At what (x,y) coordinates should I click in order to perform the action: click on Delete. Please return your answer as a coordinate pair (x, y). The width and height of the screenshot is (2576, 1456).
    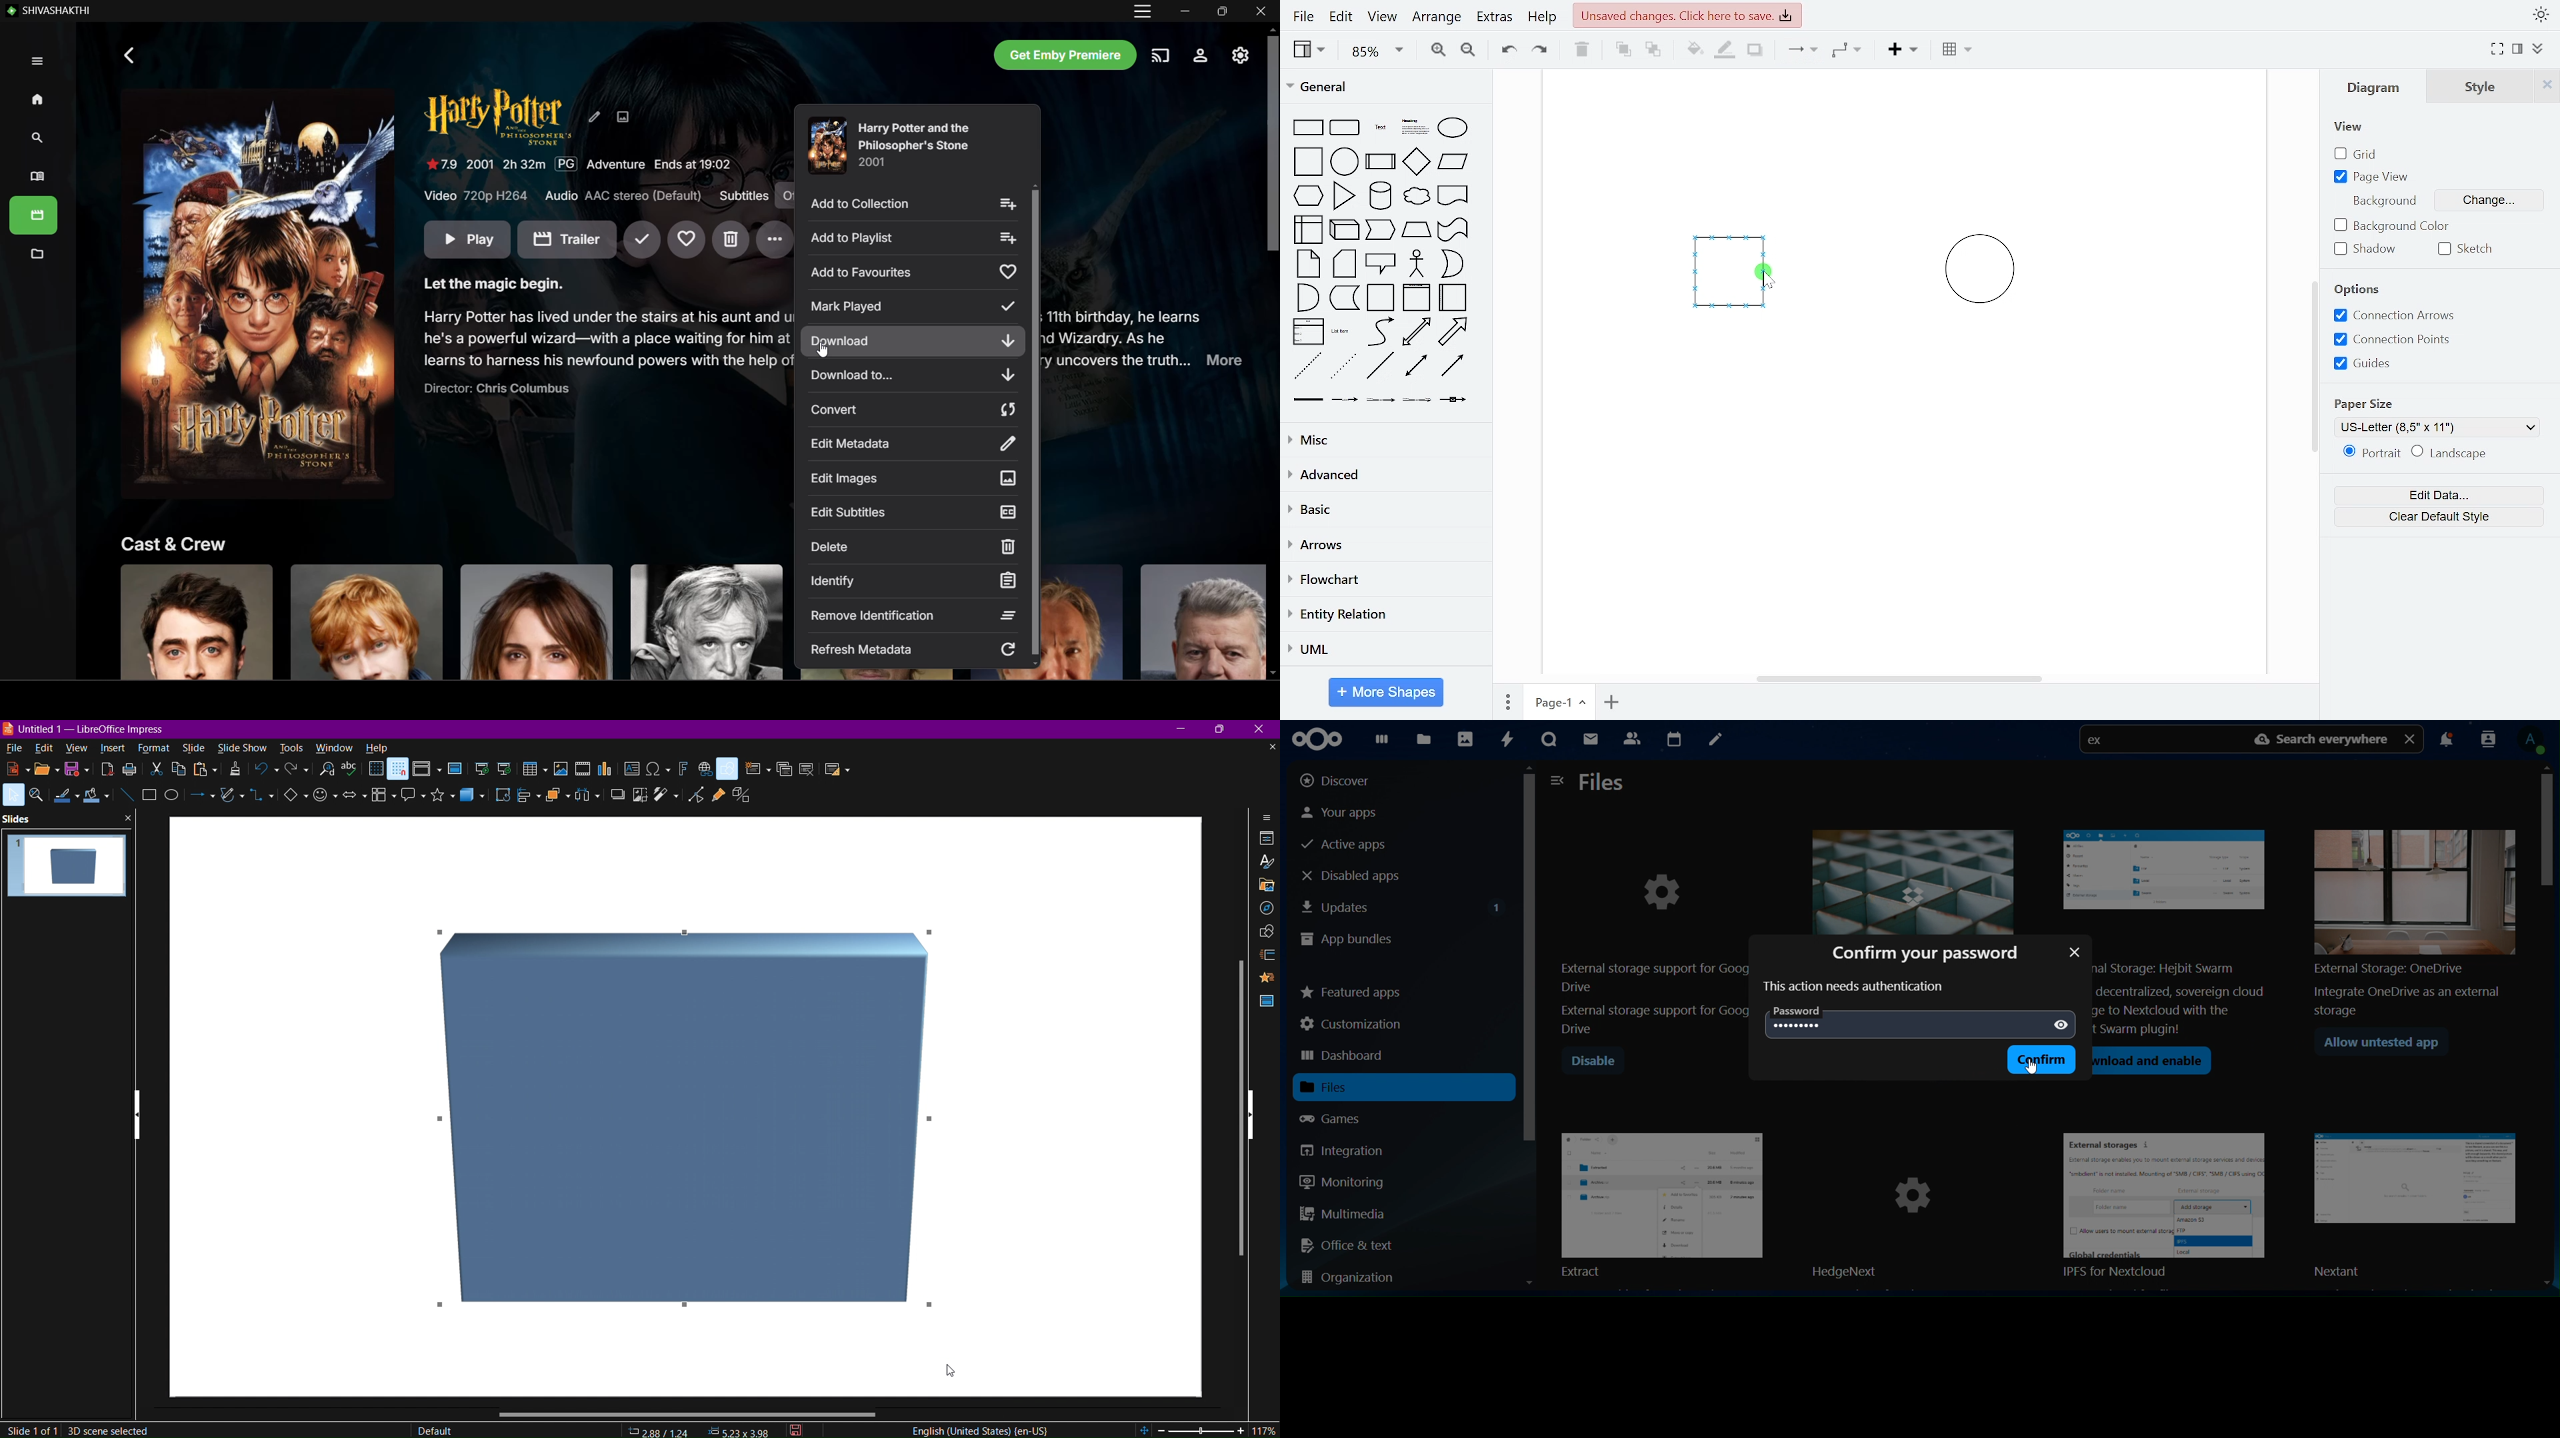
    Looking at the image, I should click on (914, 547).